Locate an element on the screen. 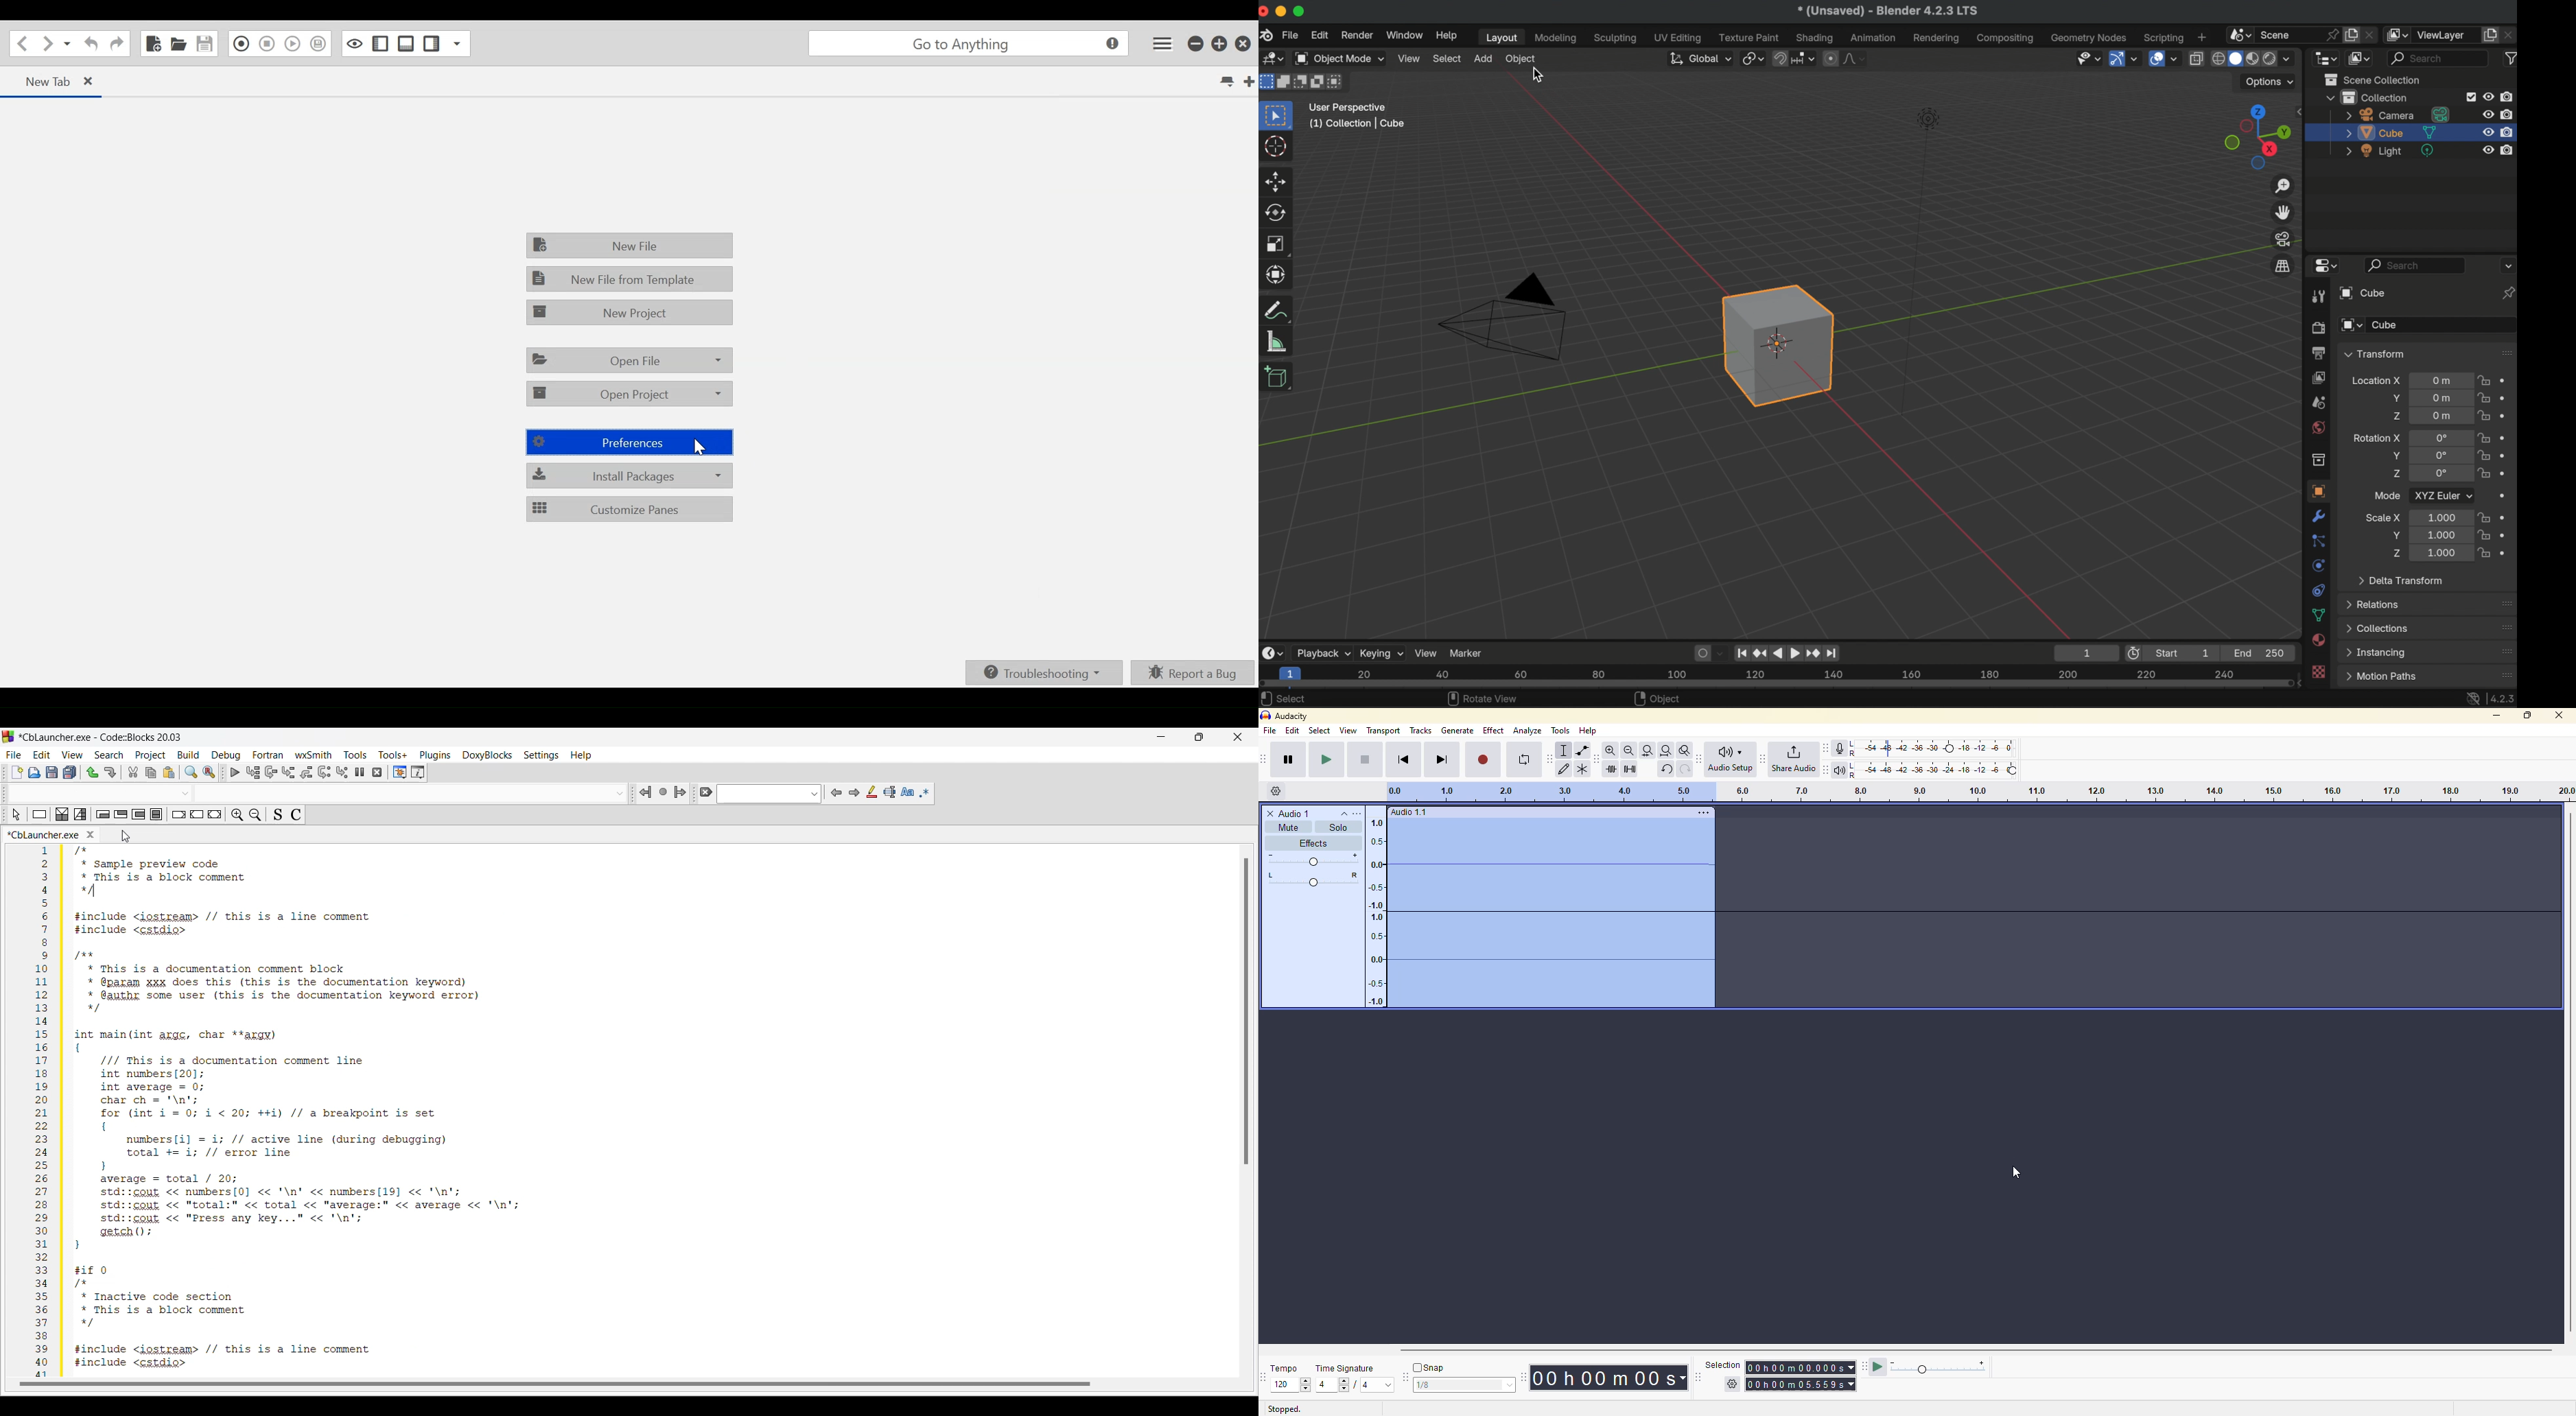 The width and height of the screenshot is (2576, 1428). audacity is located at coordinates (1284, 716).